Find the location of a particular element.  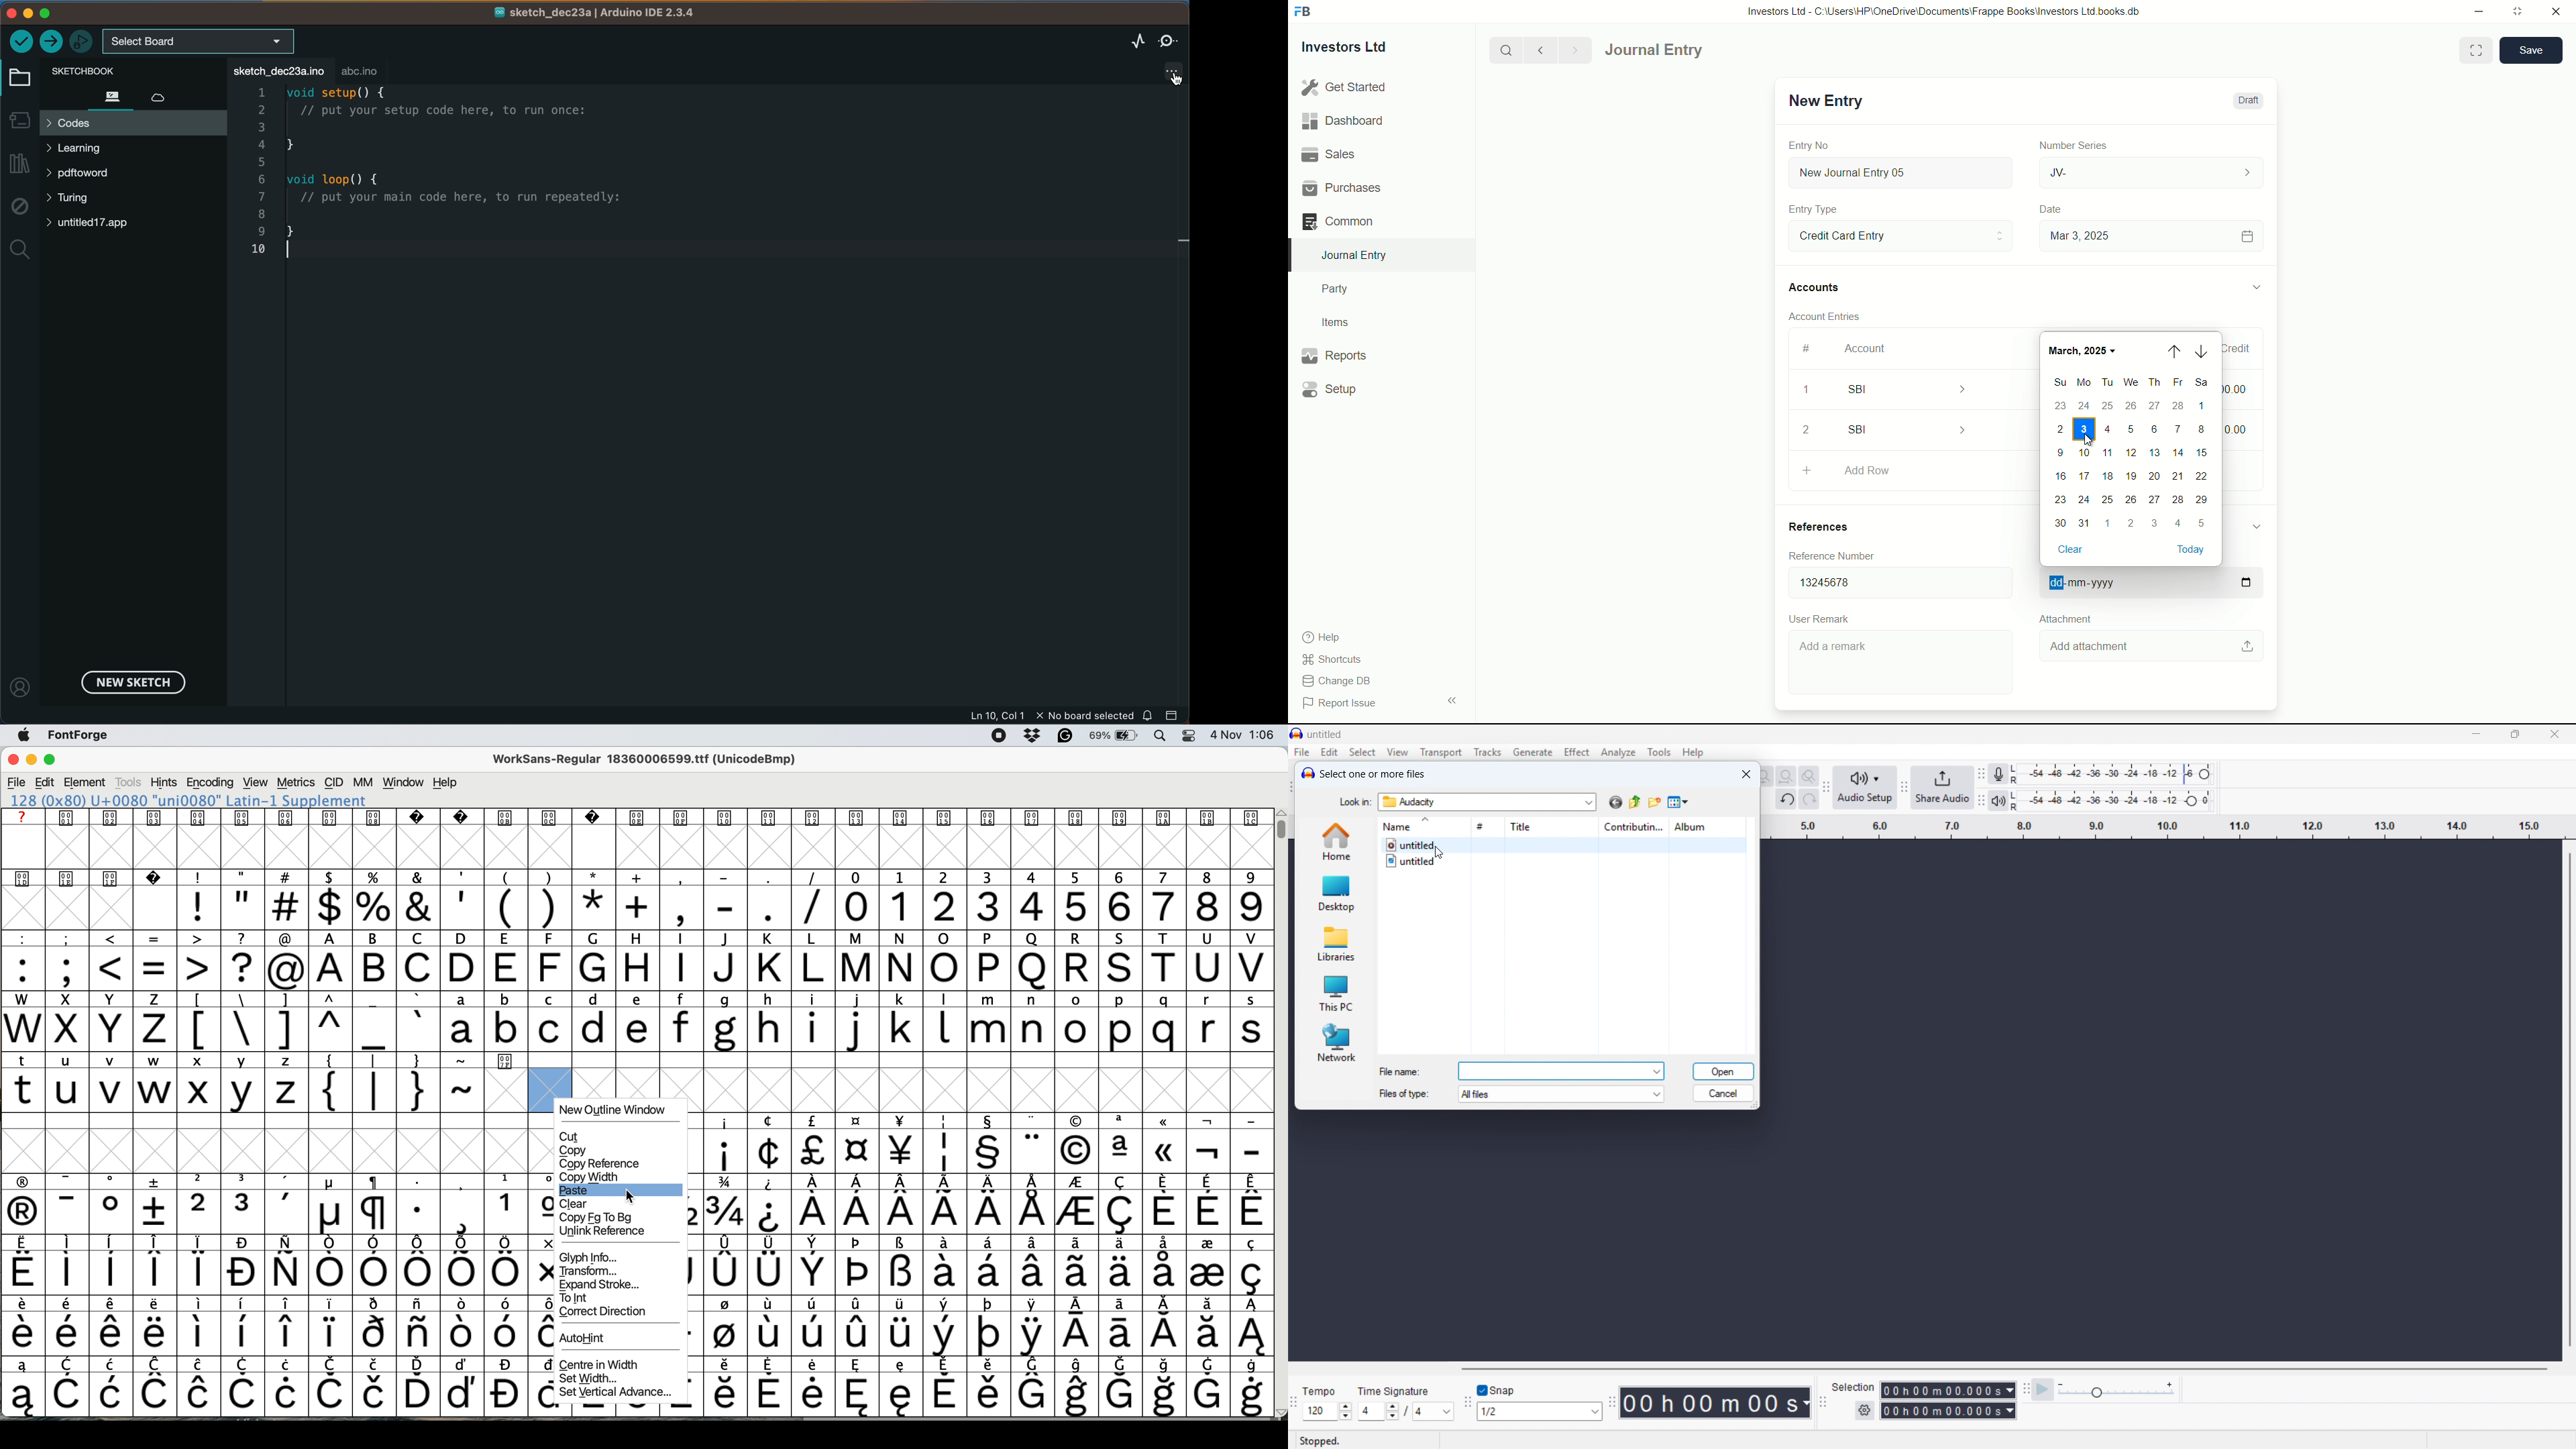

Attachment is located at coordinates (2065, 619).